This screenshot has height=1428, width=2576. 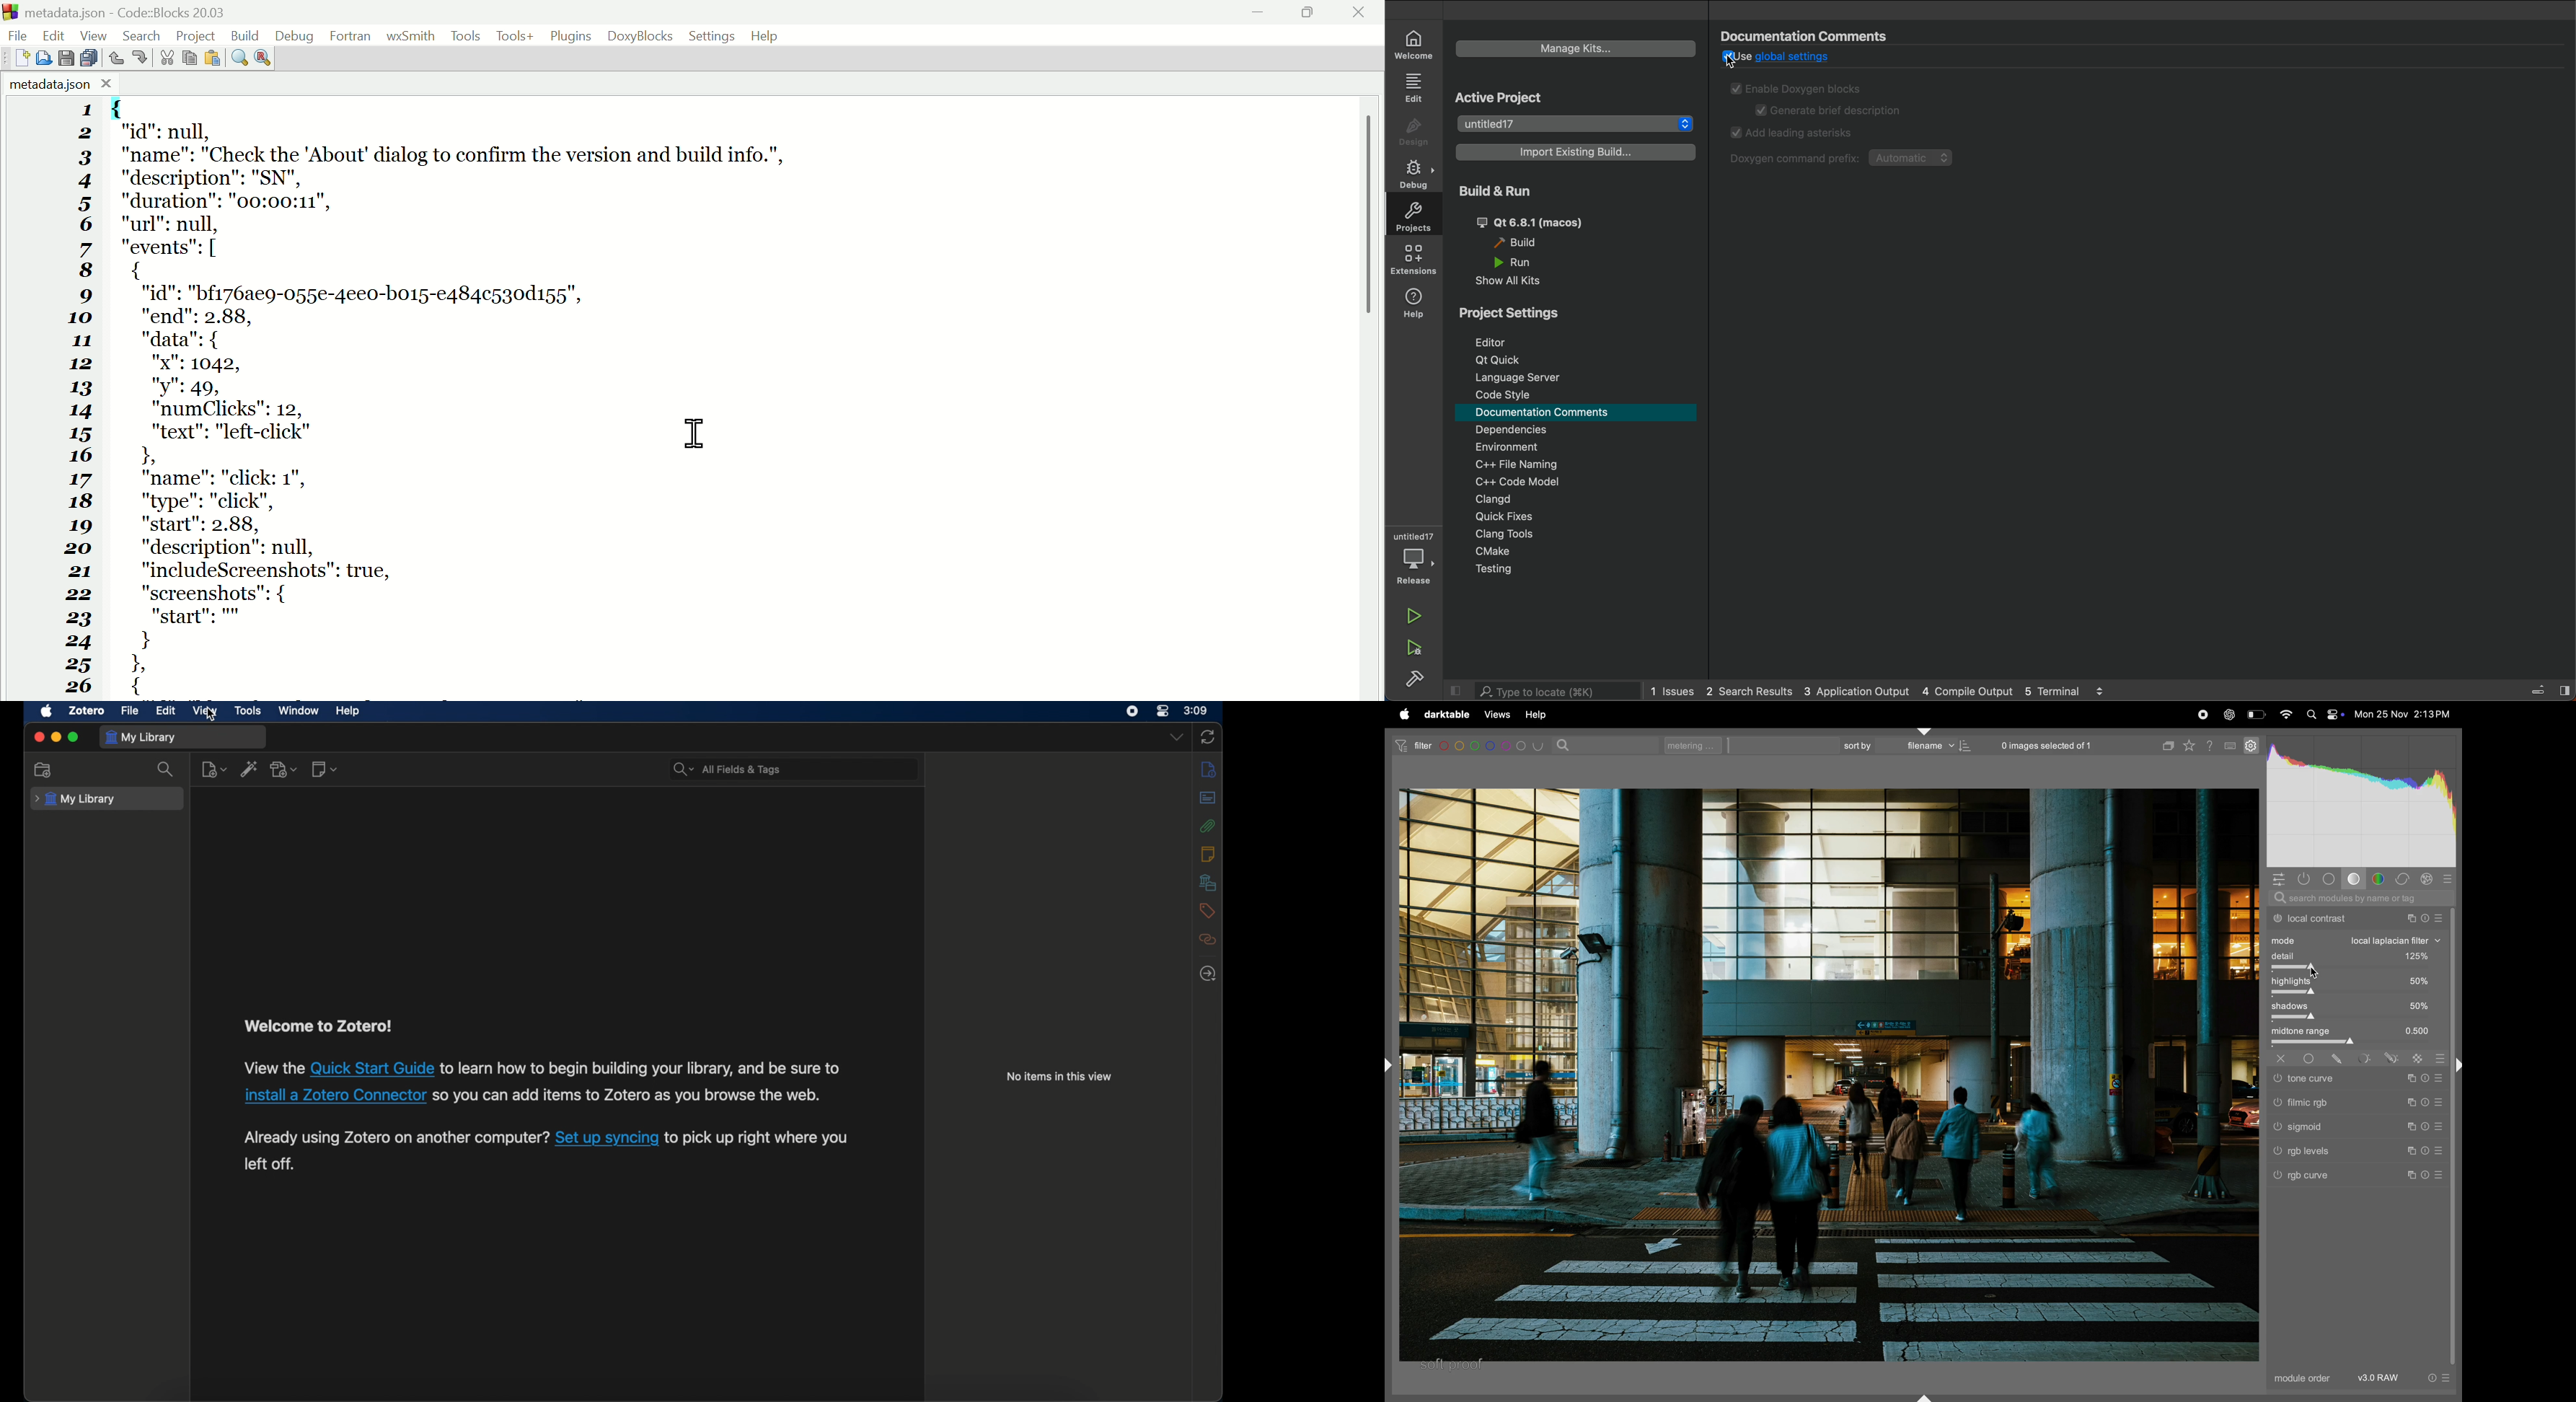 I want to click on Undo, so click(x=118, y=55).